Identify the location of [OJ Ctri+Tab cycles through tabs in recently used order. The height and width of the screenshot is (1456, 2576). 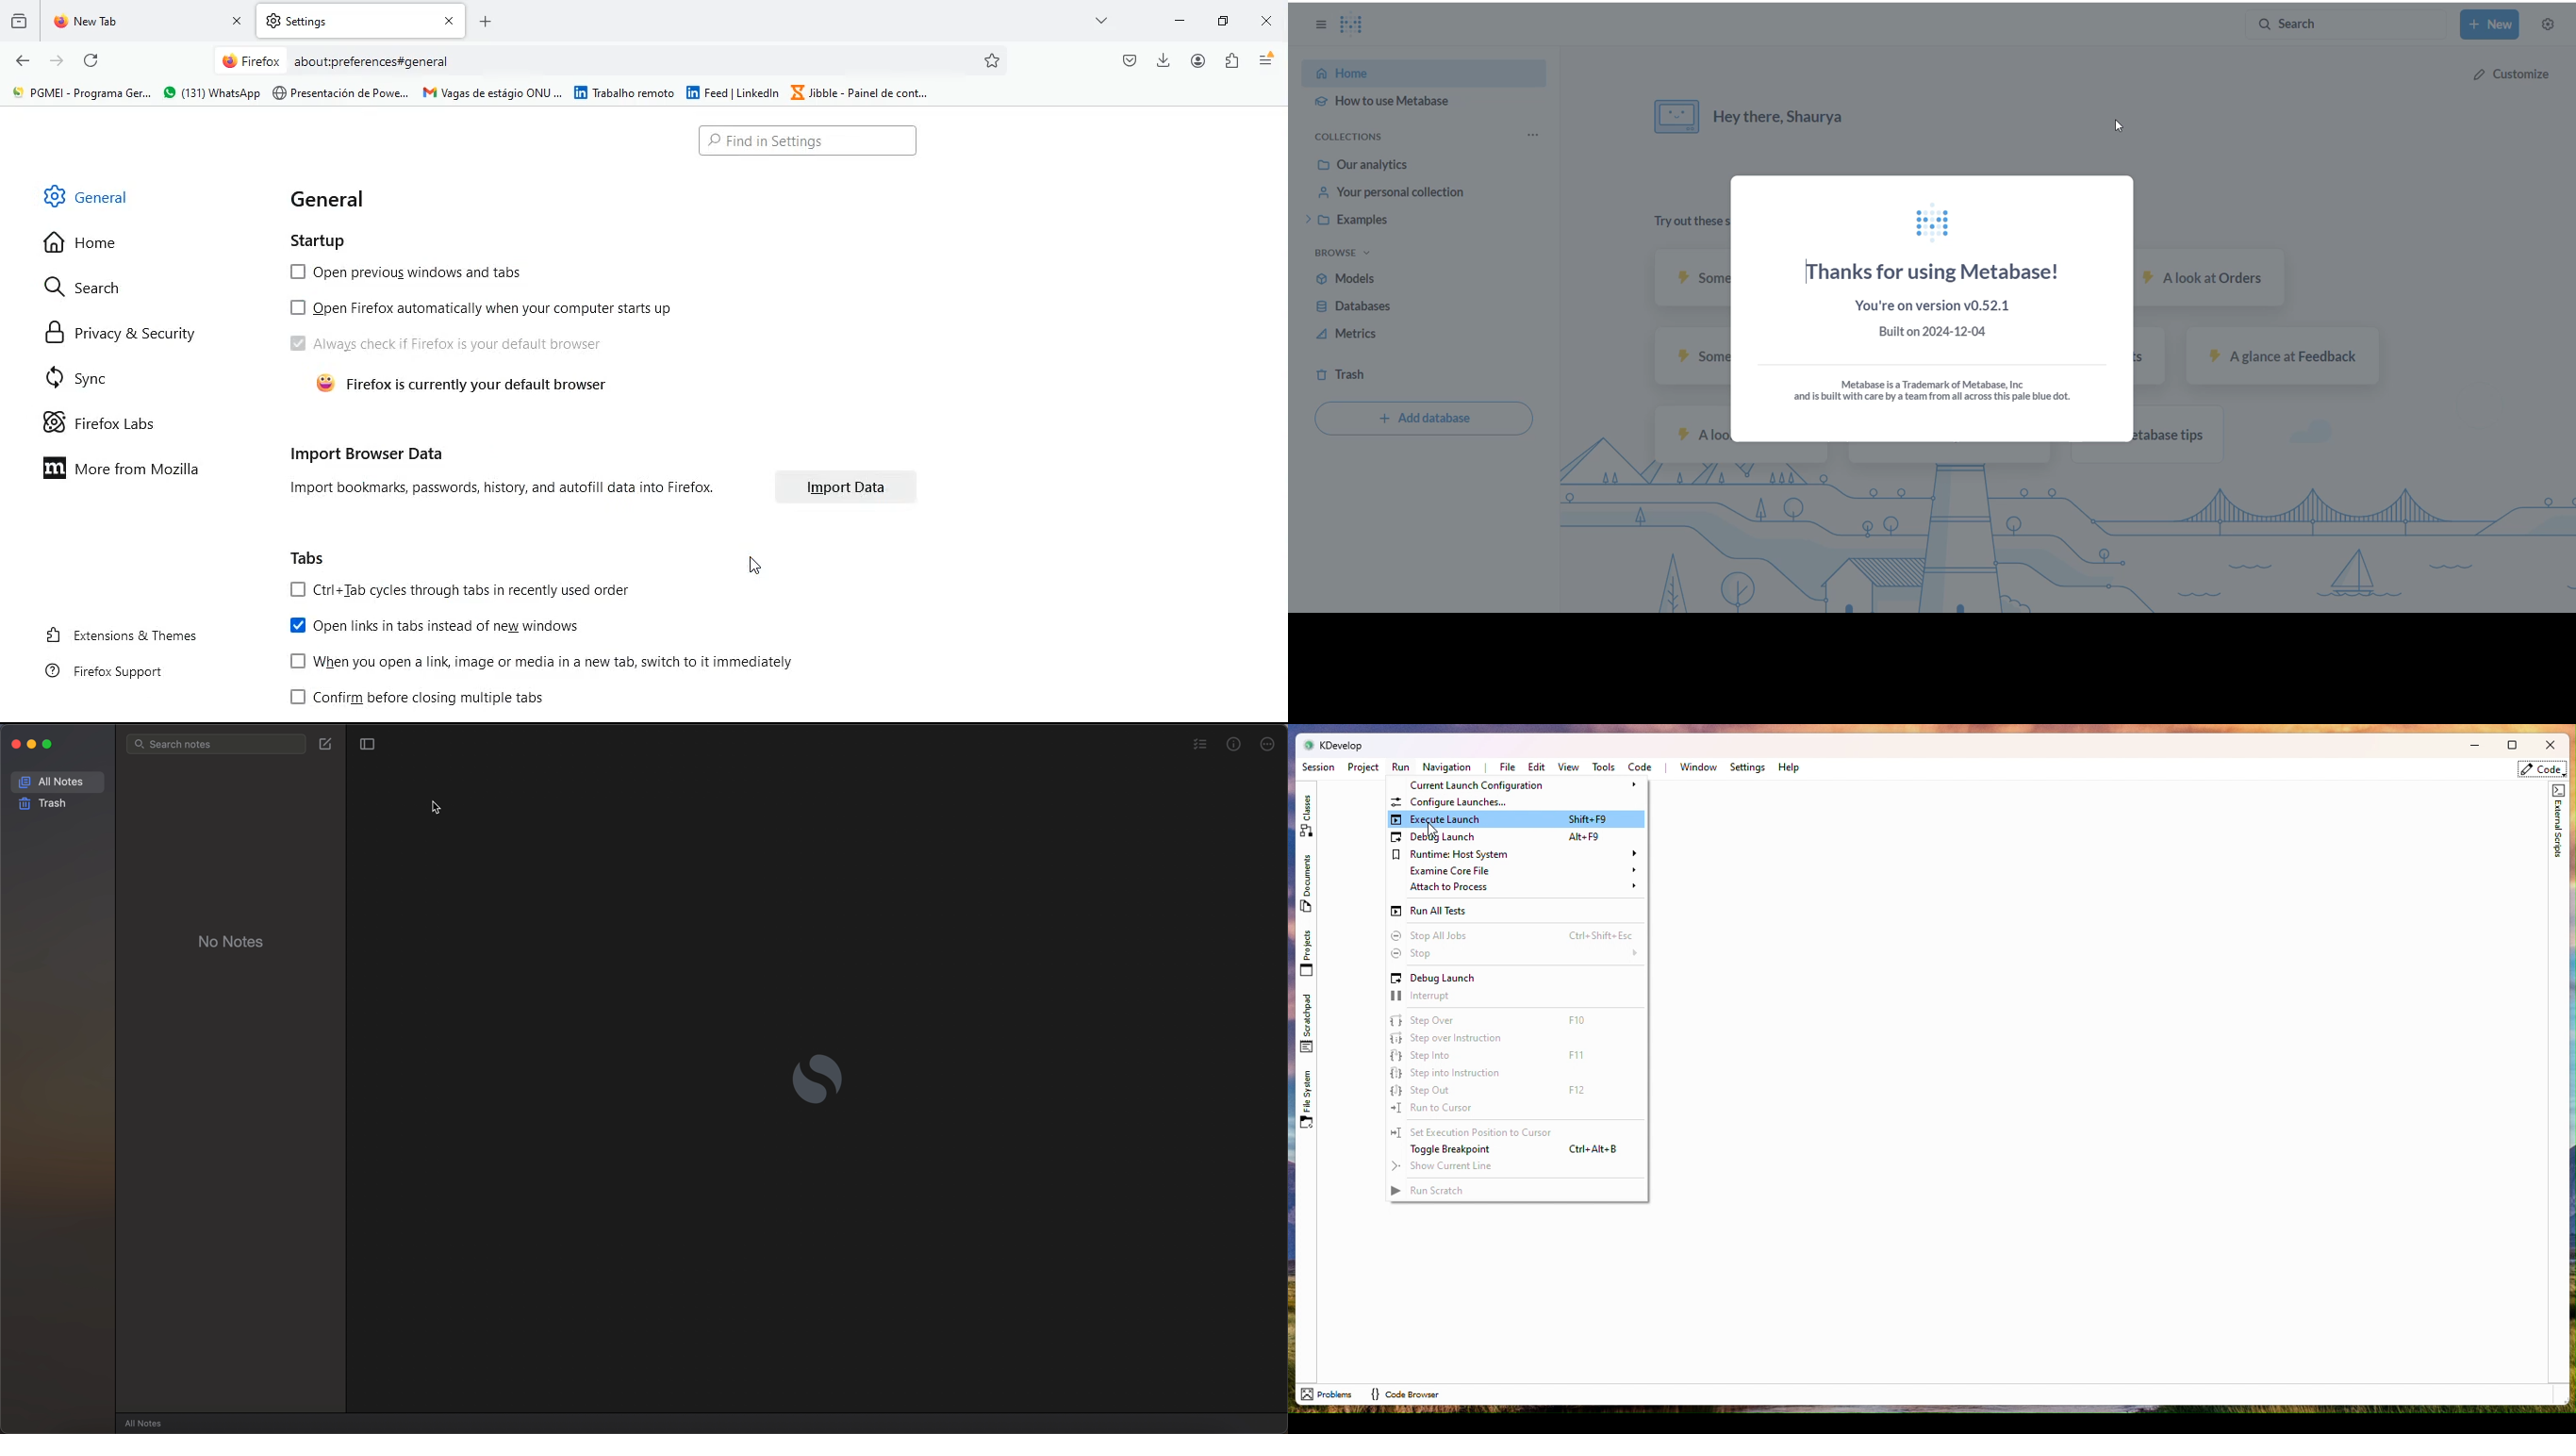
(469, 591).